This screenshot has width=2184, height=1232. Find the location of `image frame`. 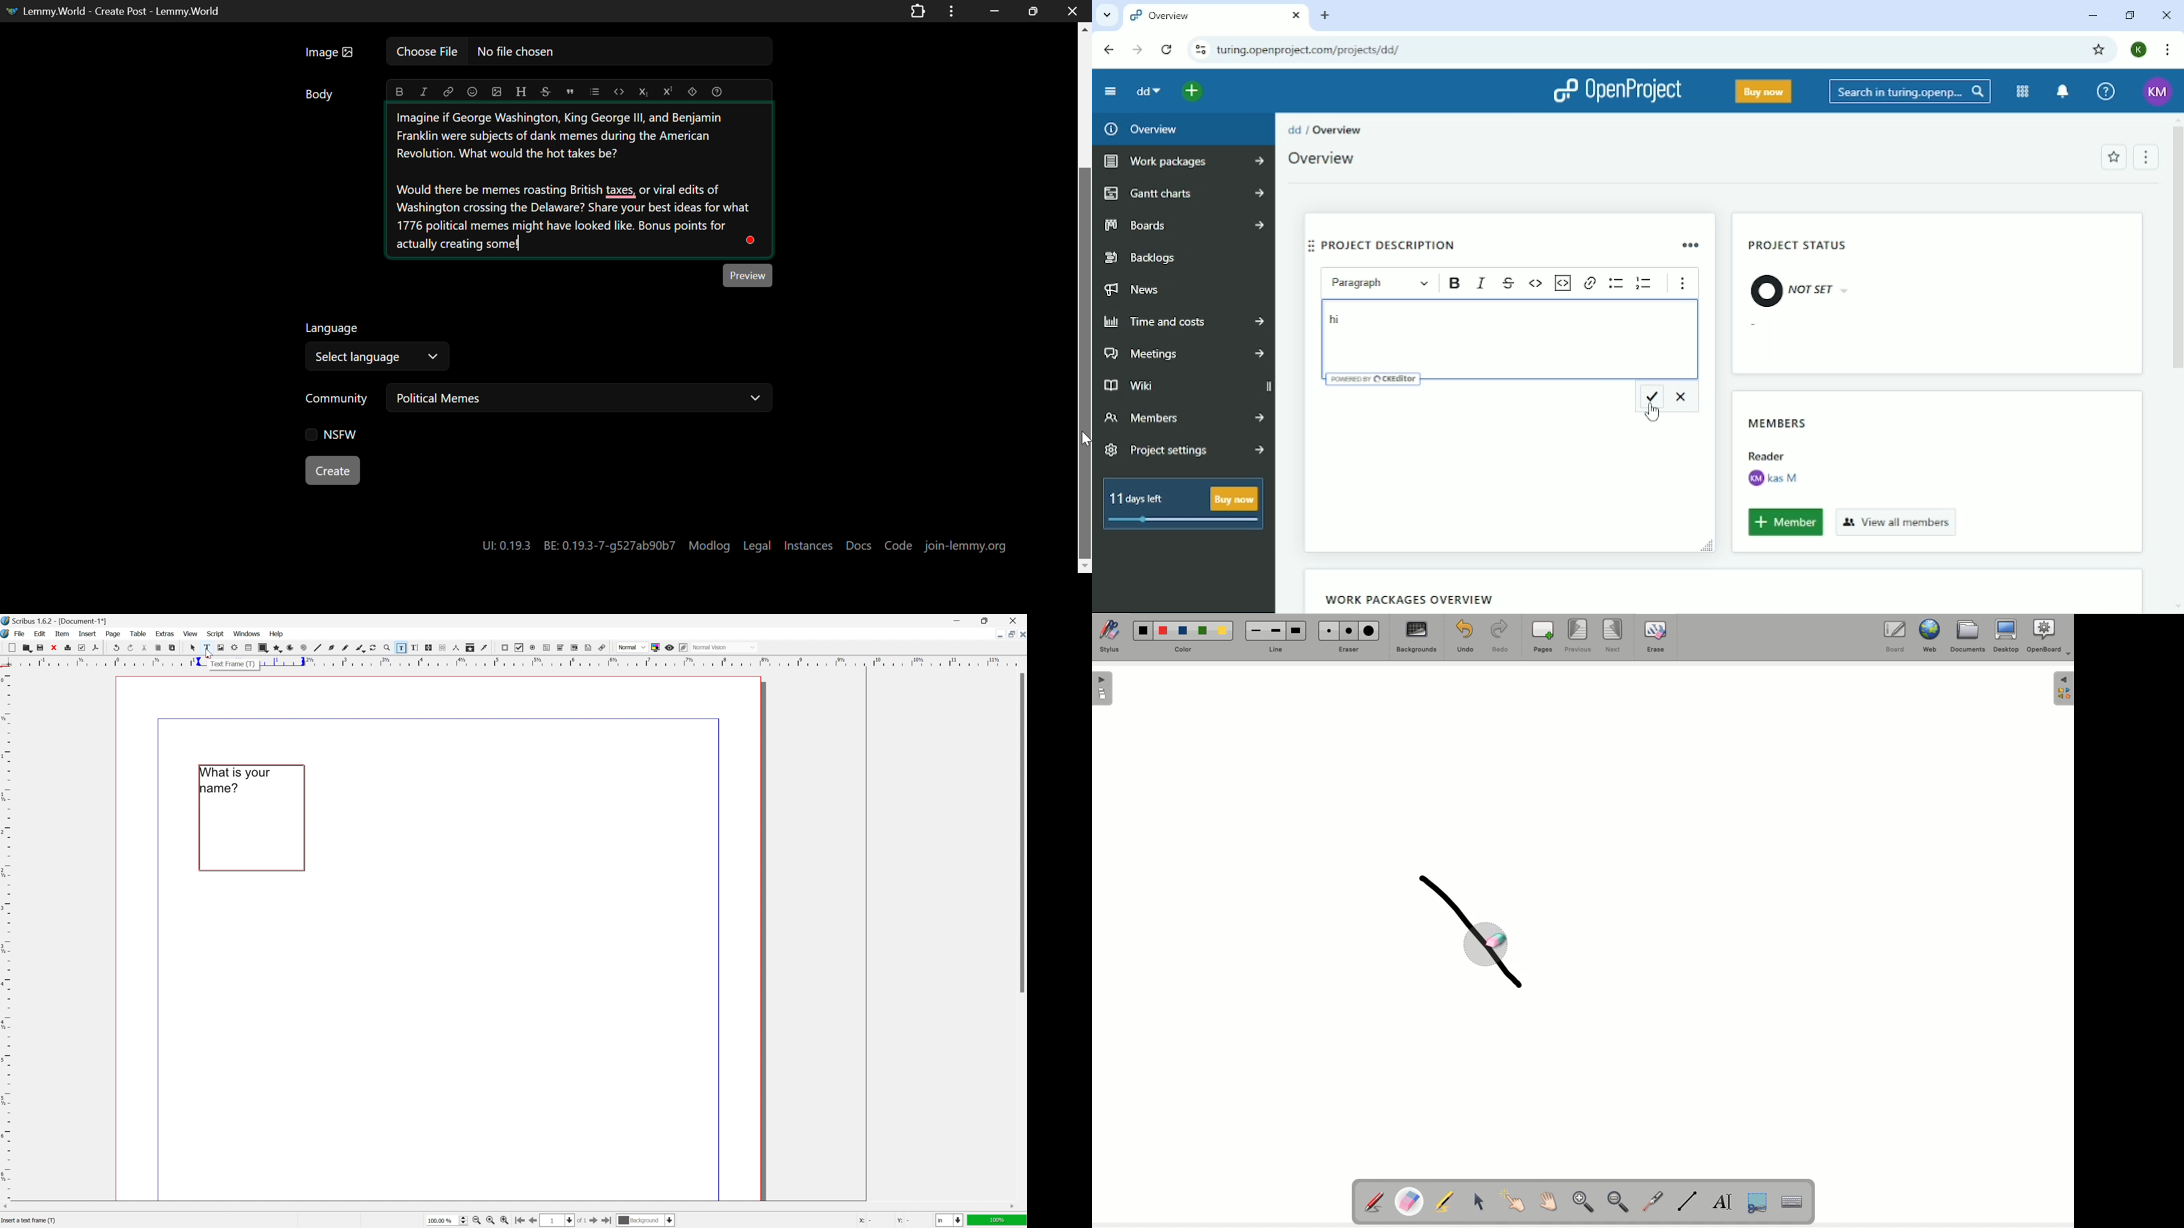

image frame is located at coordinates (220, 647).